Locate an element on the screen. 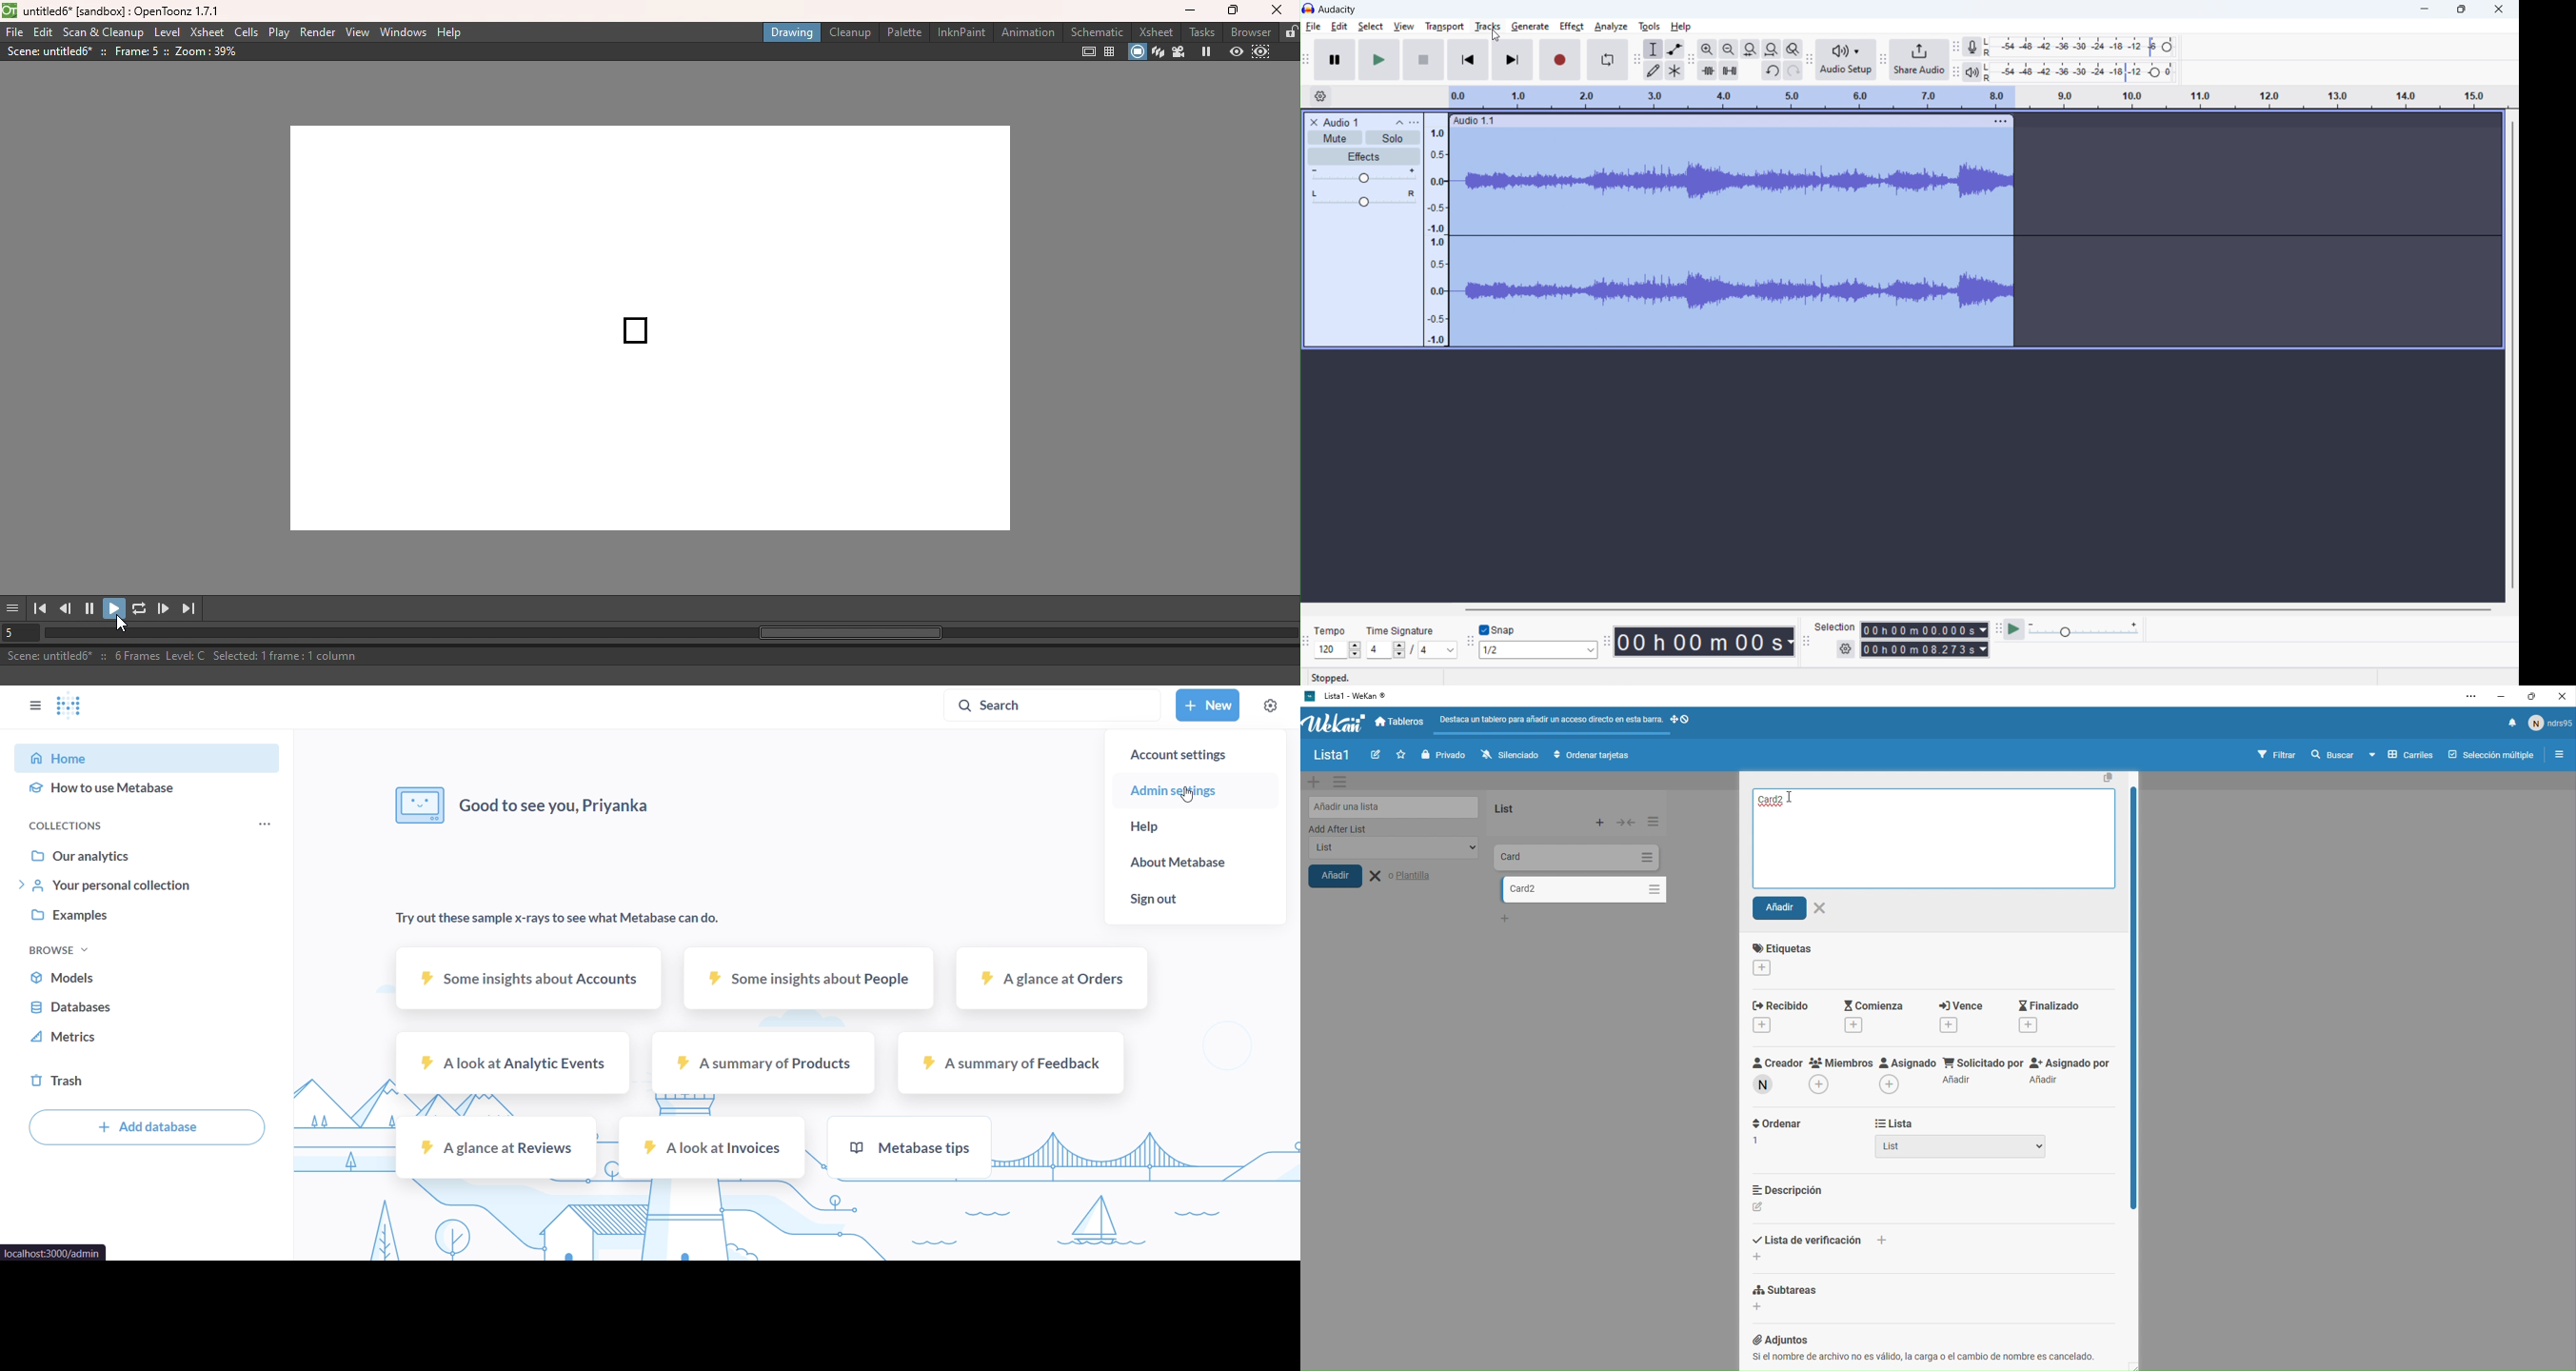  select snapping is located at coordinates (1538, 649).